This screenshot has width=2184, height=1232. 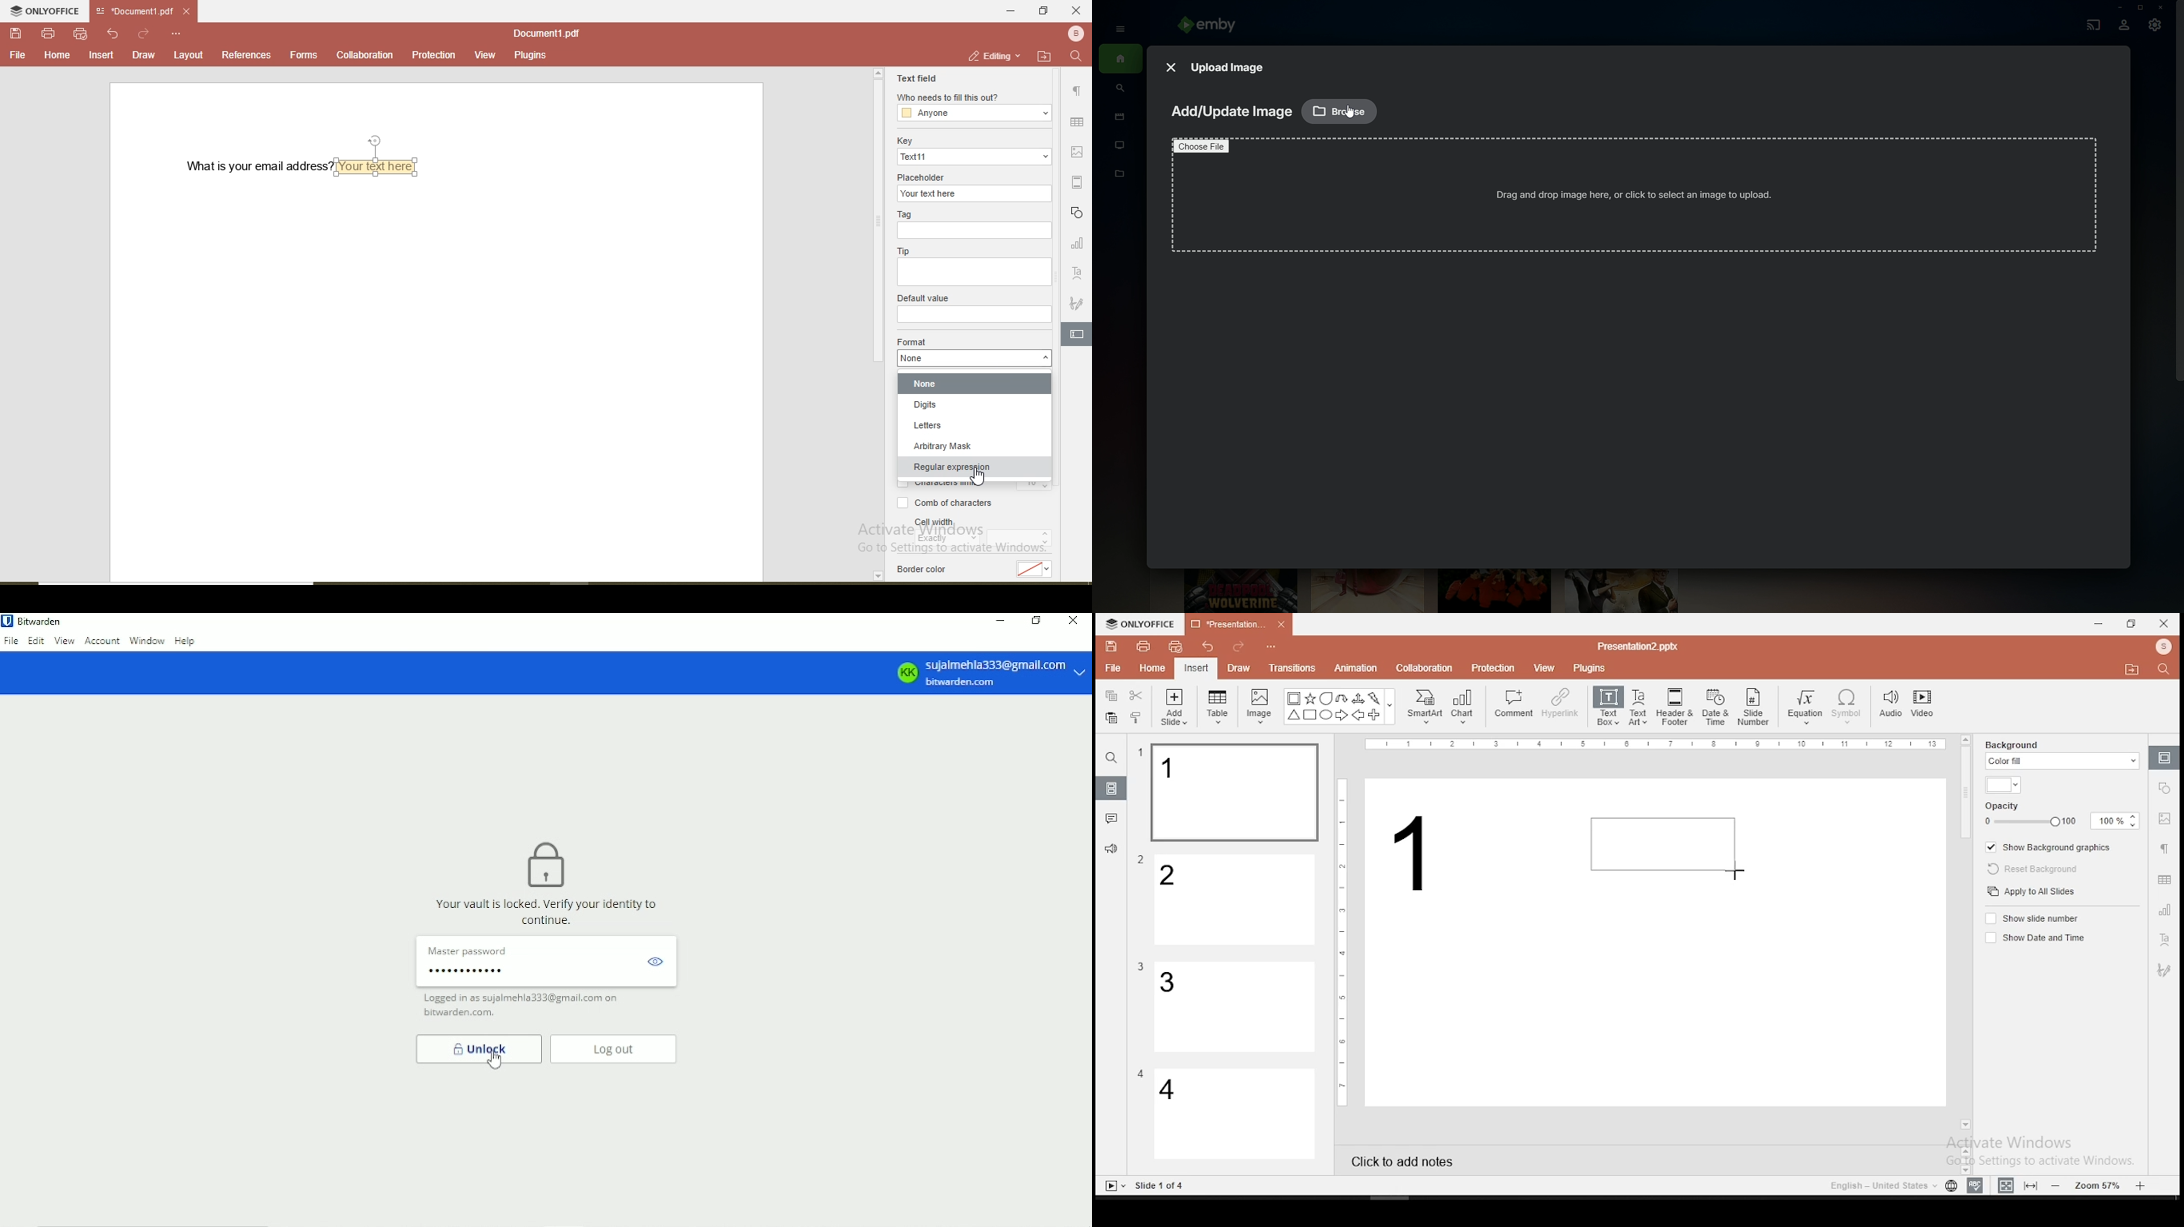 What do you see at coordinates (2003, 1184) in the screenshot?
I see `fit to width` at bounding box center [2003, 1184].